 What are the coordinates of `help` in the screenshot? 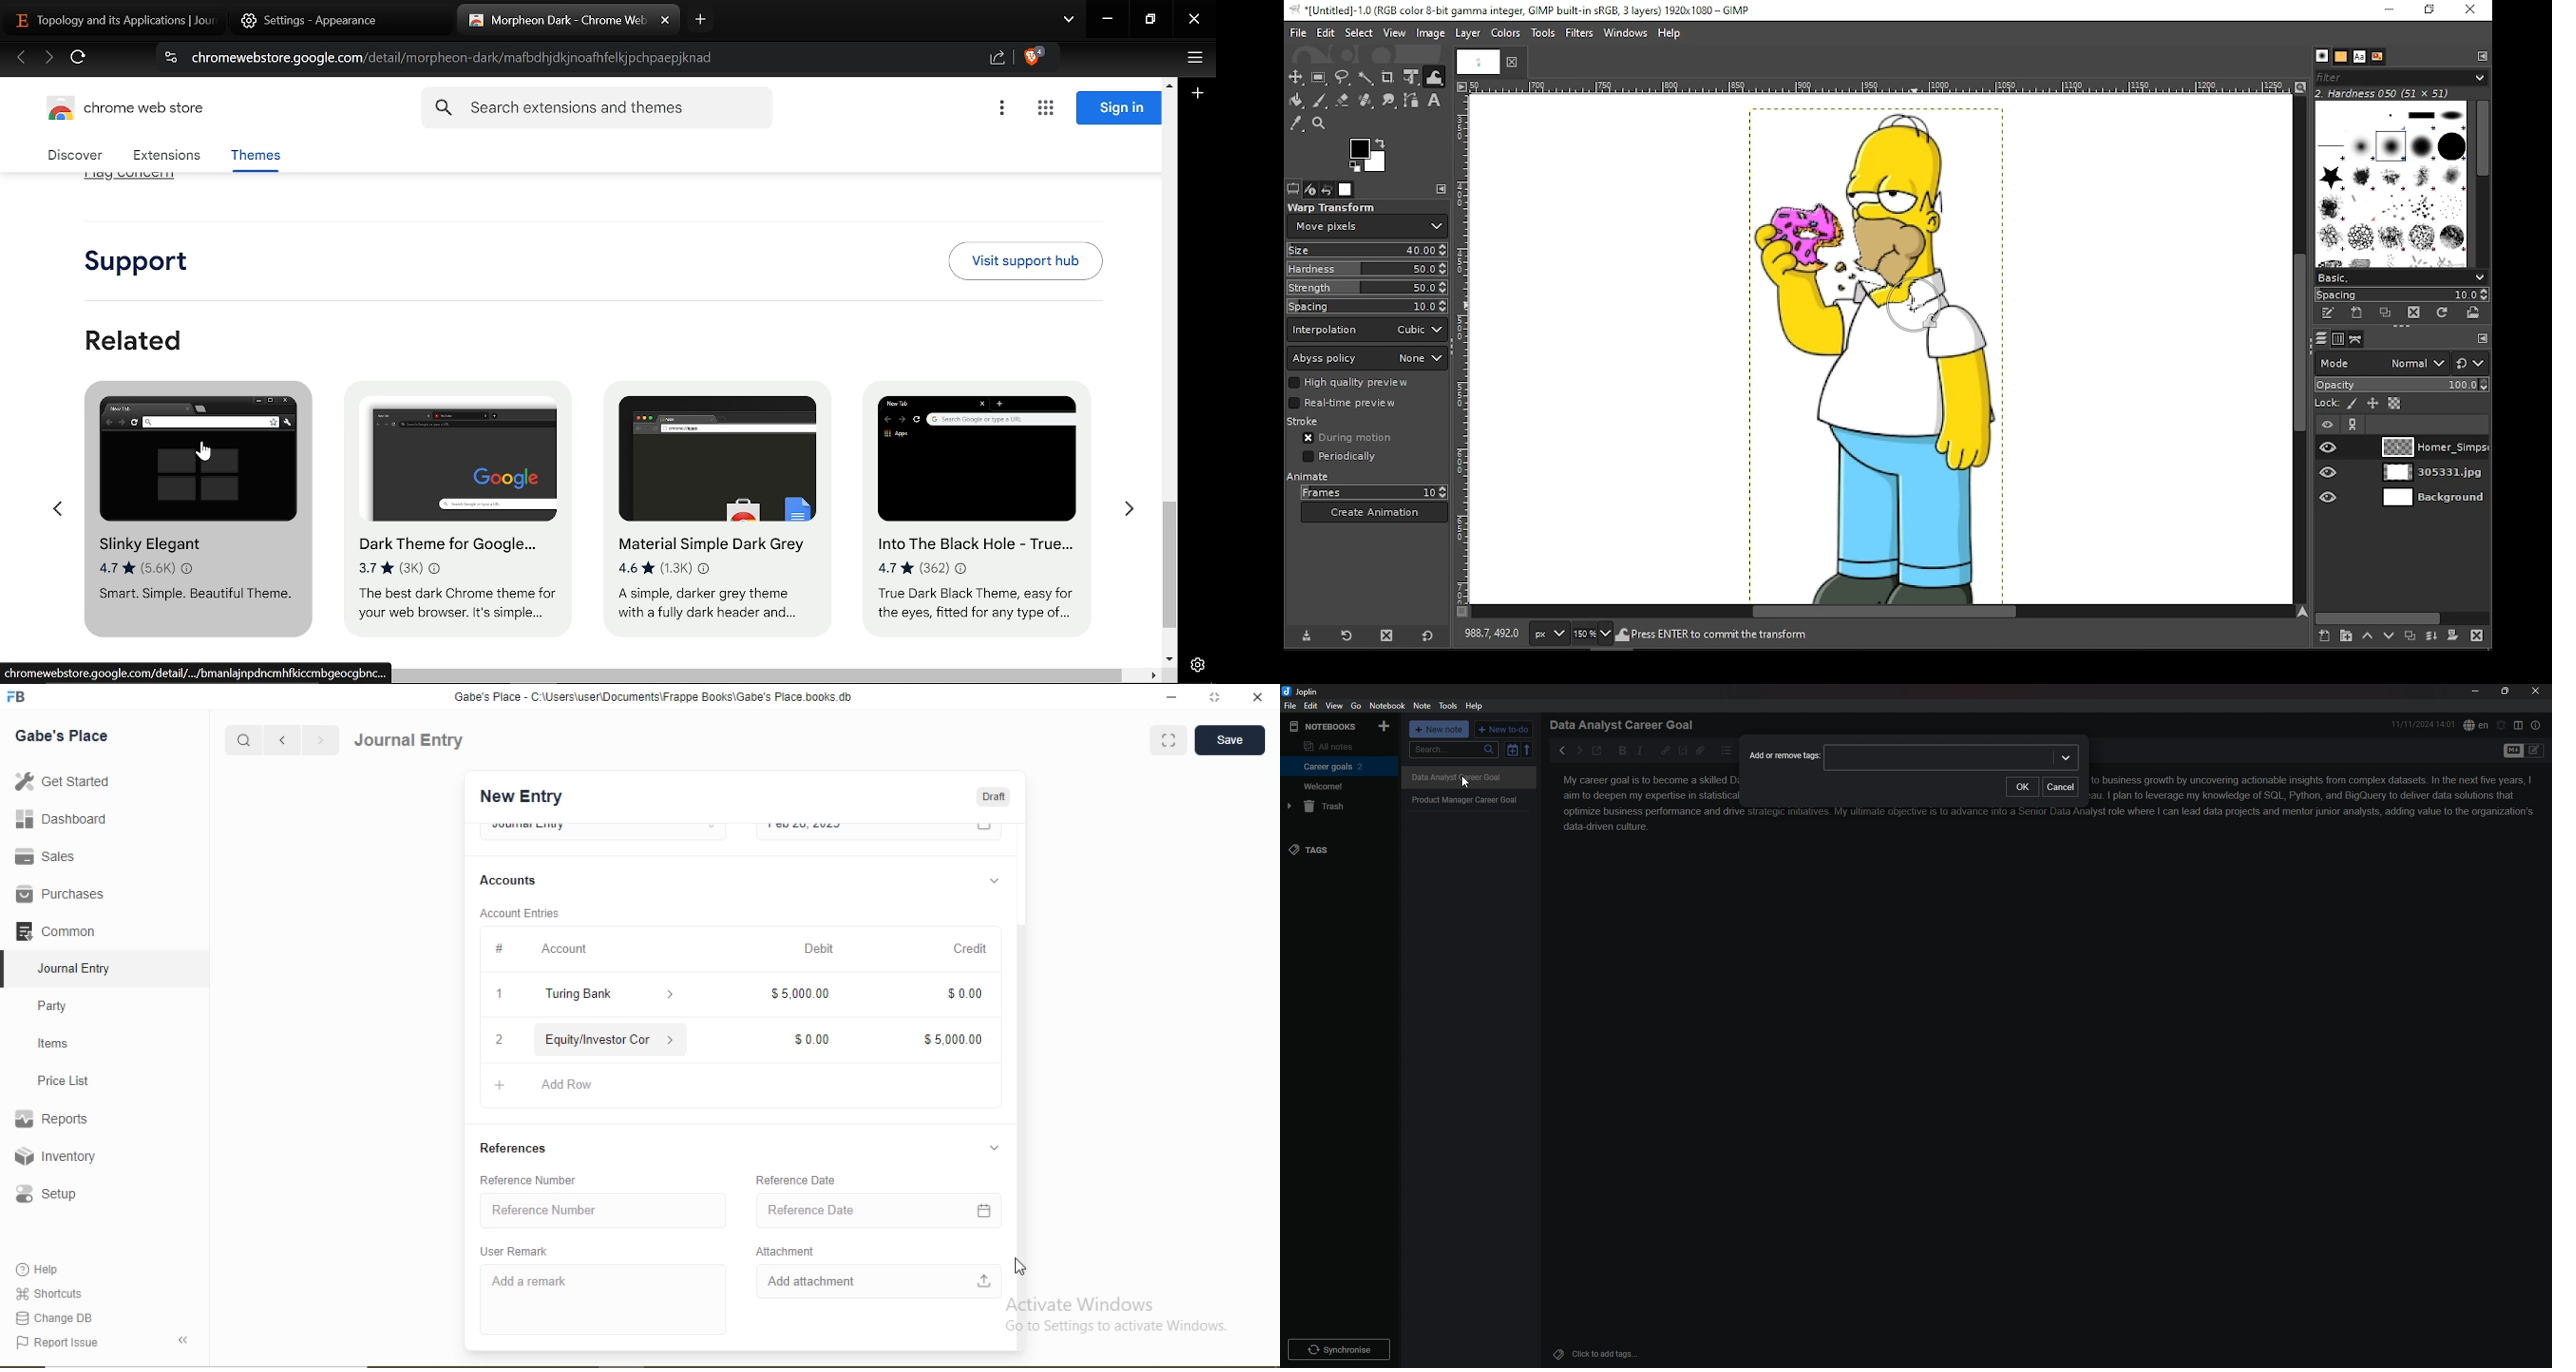 It's located at (1475, 707).